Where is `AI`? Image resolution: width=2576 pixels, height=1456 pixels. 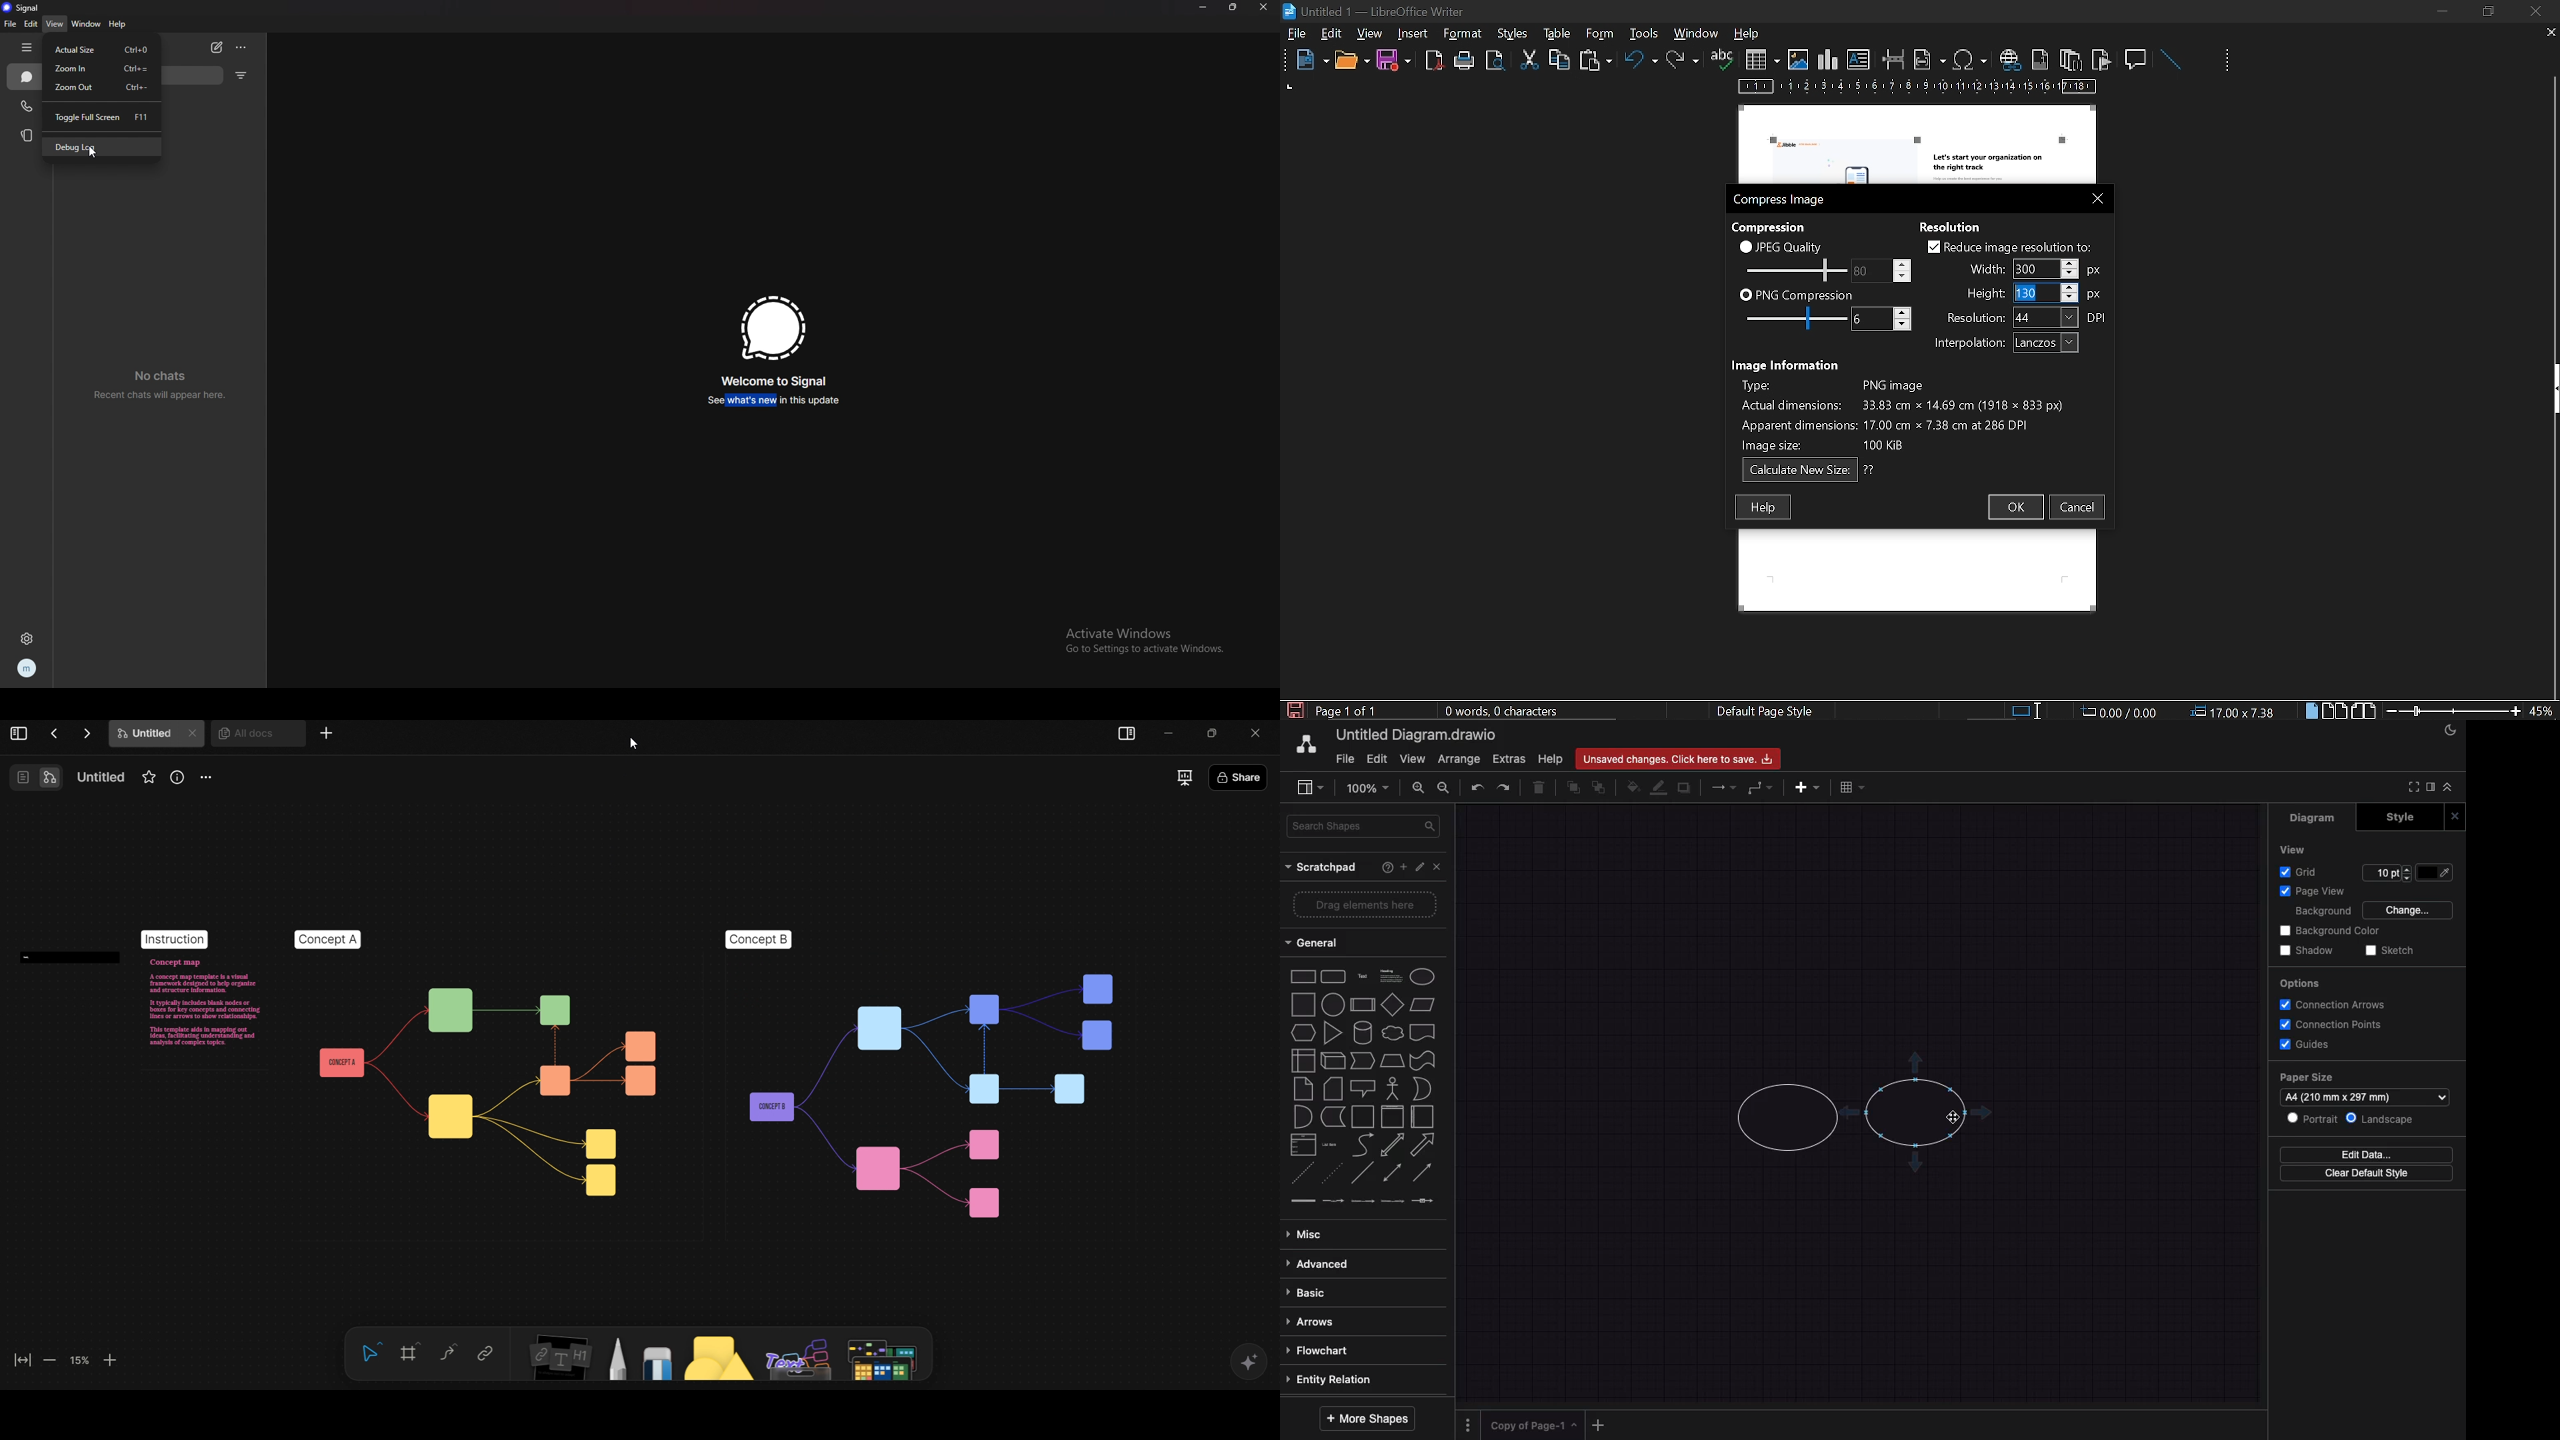 AI is located at coordinates (1251, 1365).